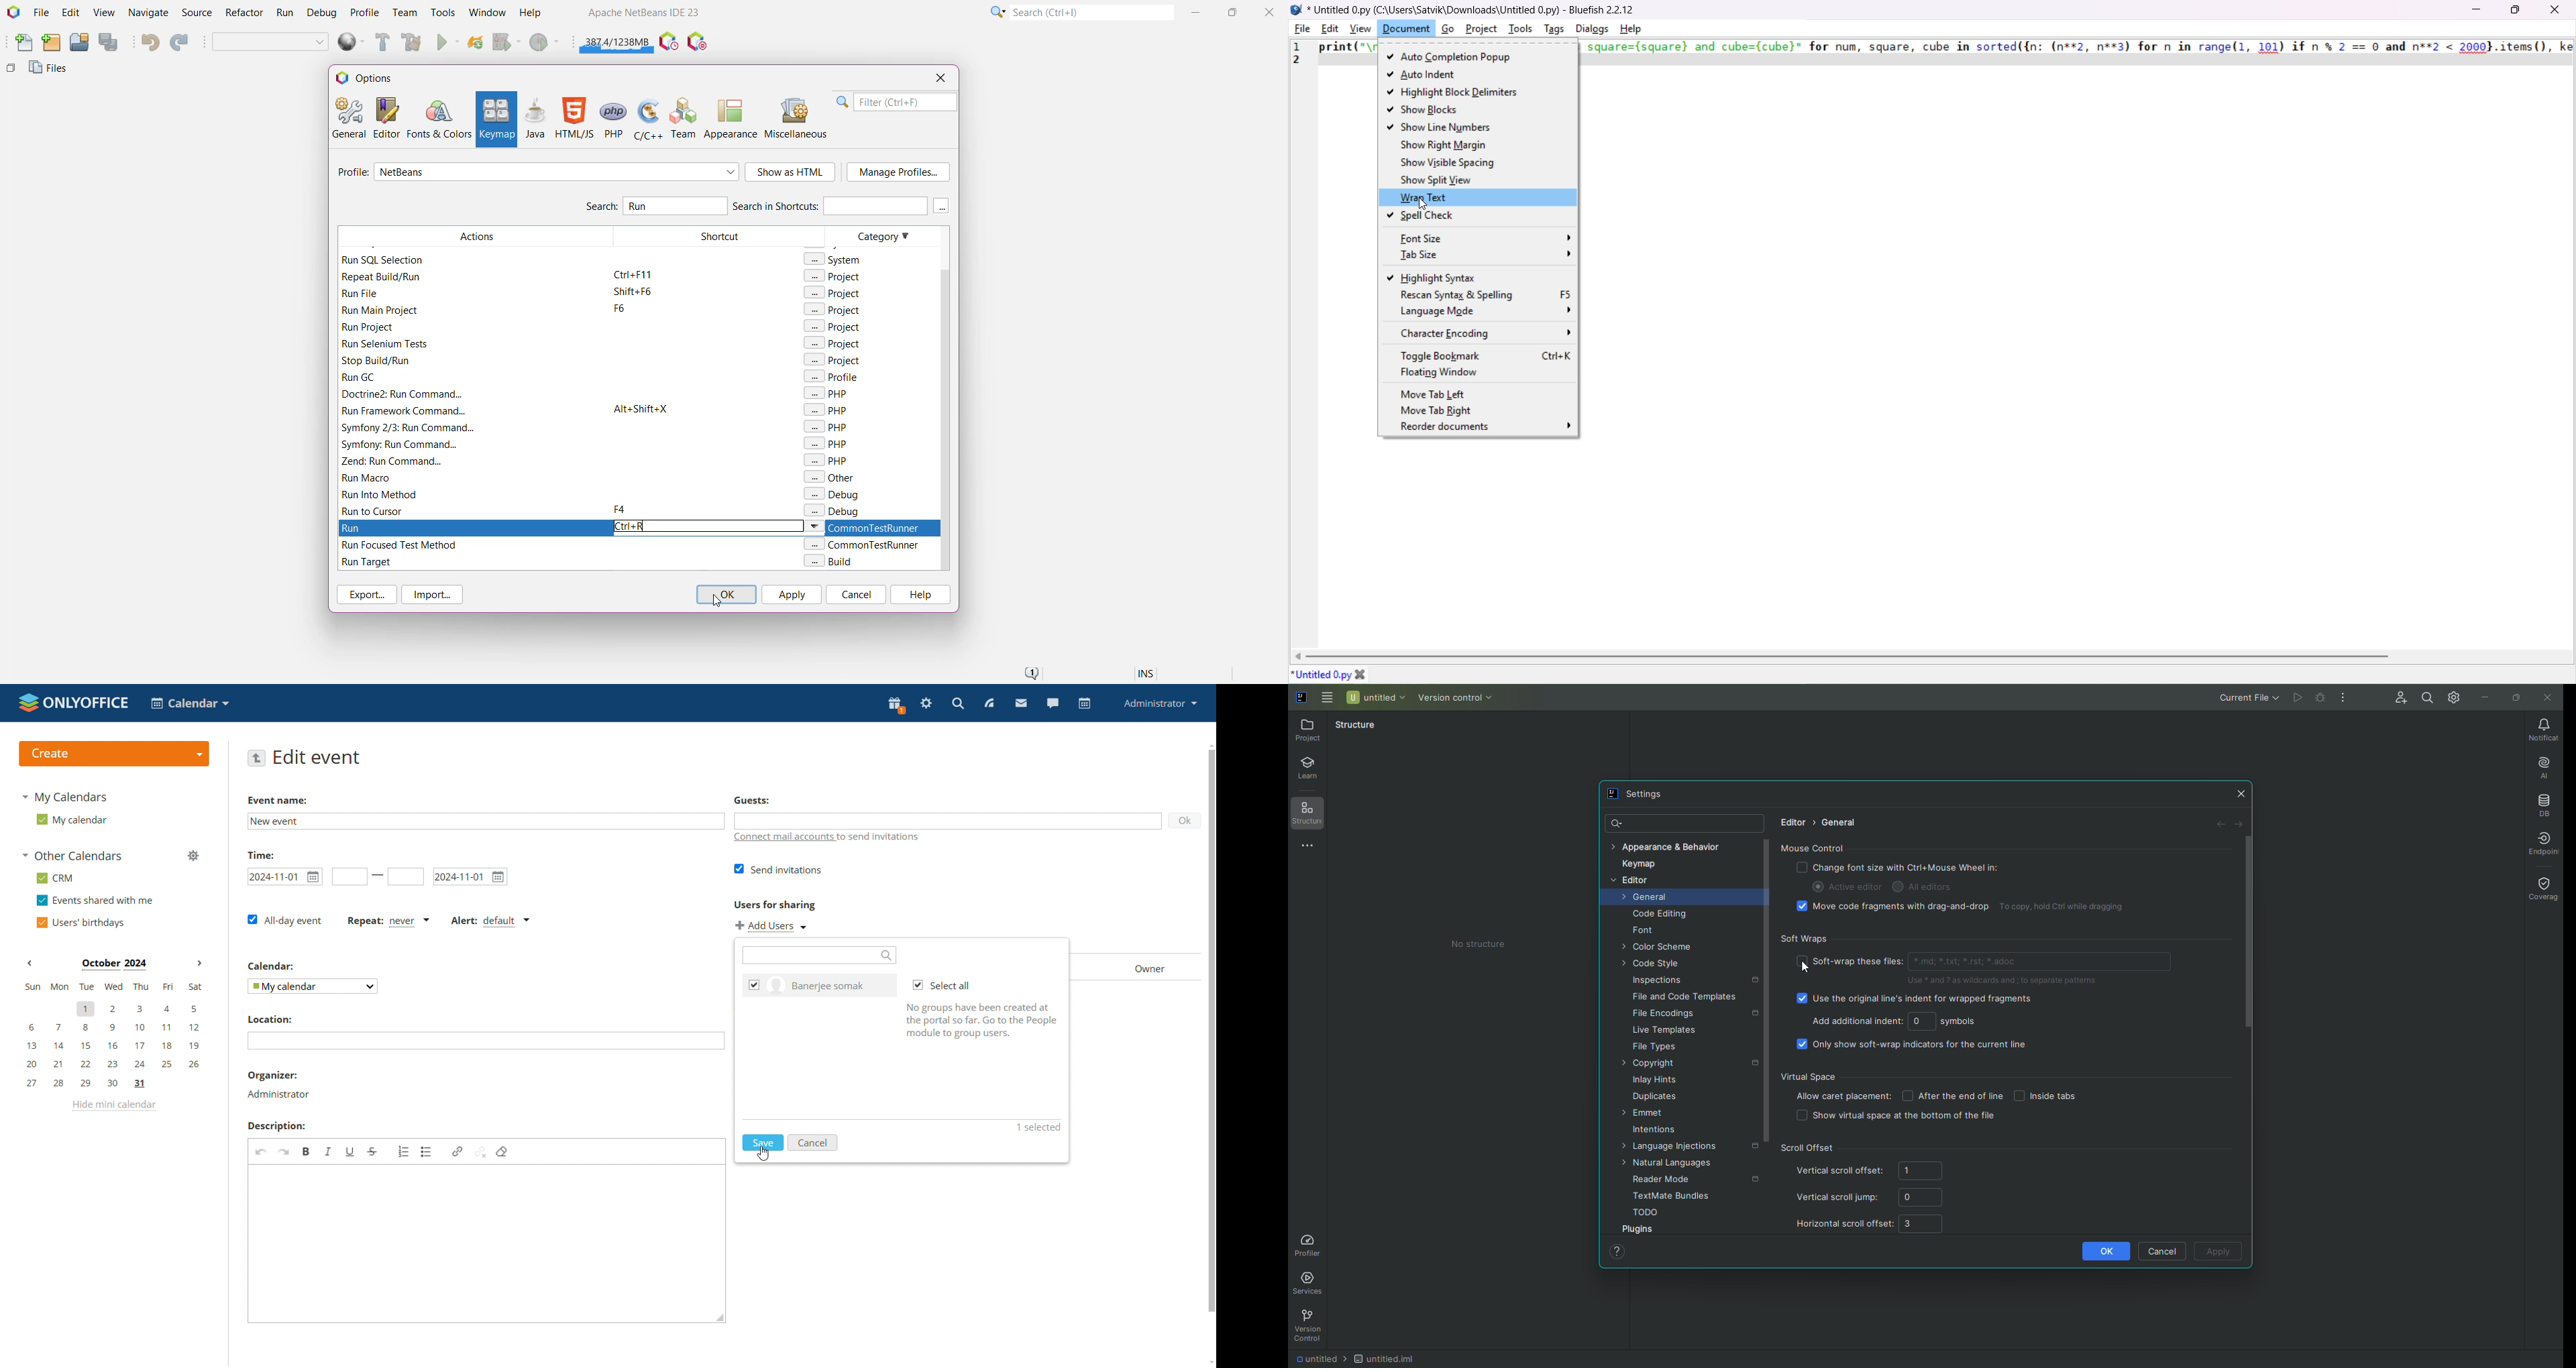 This screenshot has width=2576, height=1372. Describe the element at coordinates (257, 759) in the screenshot. I see `go back` at that location.